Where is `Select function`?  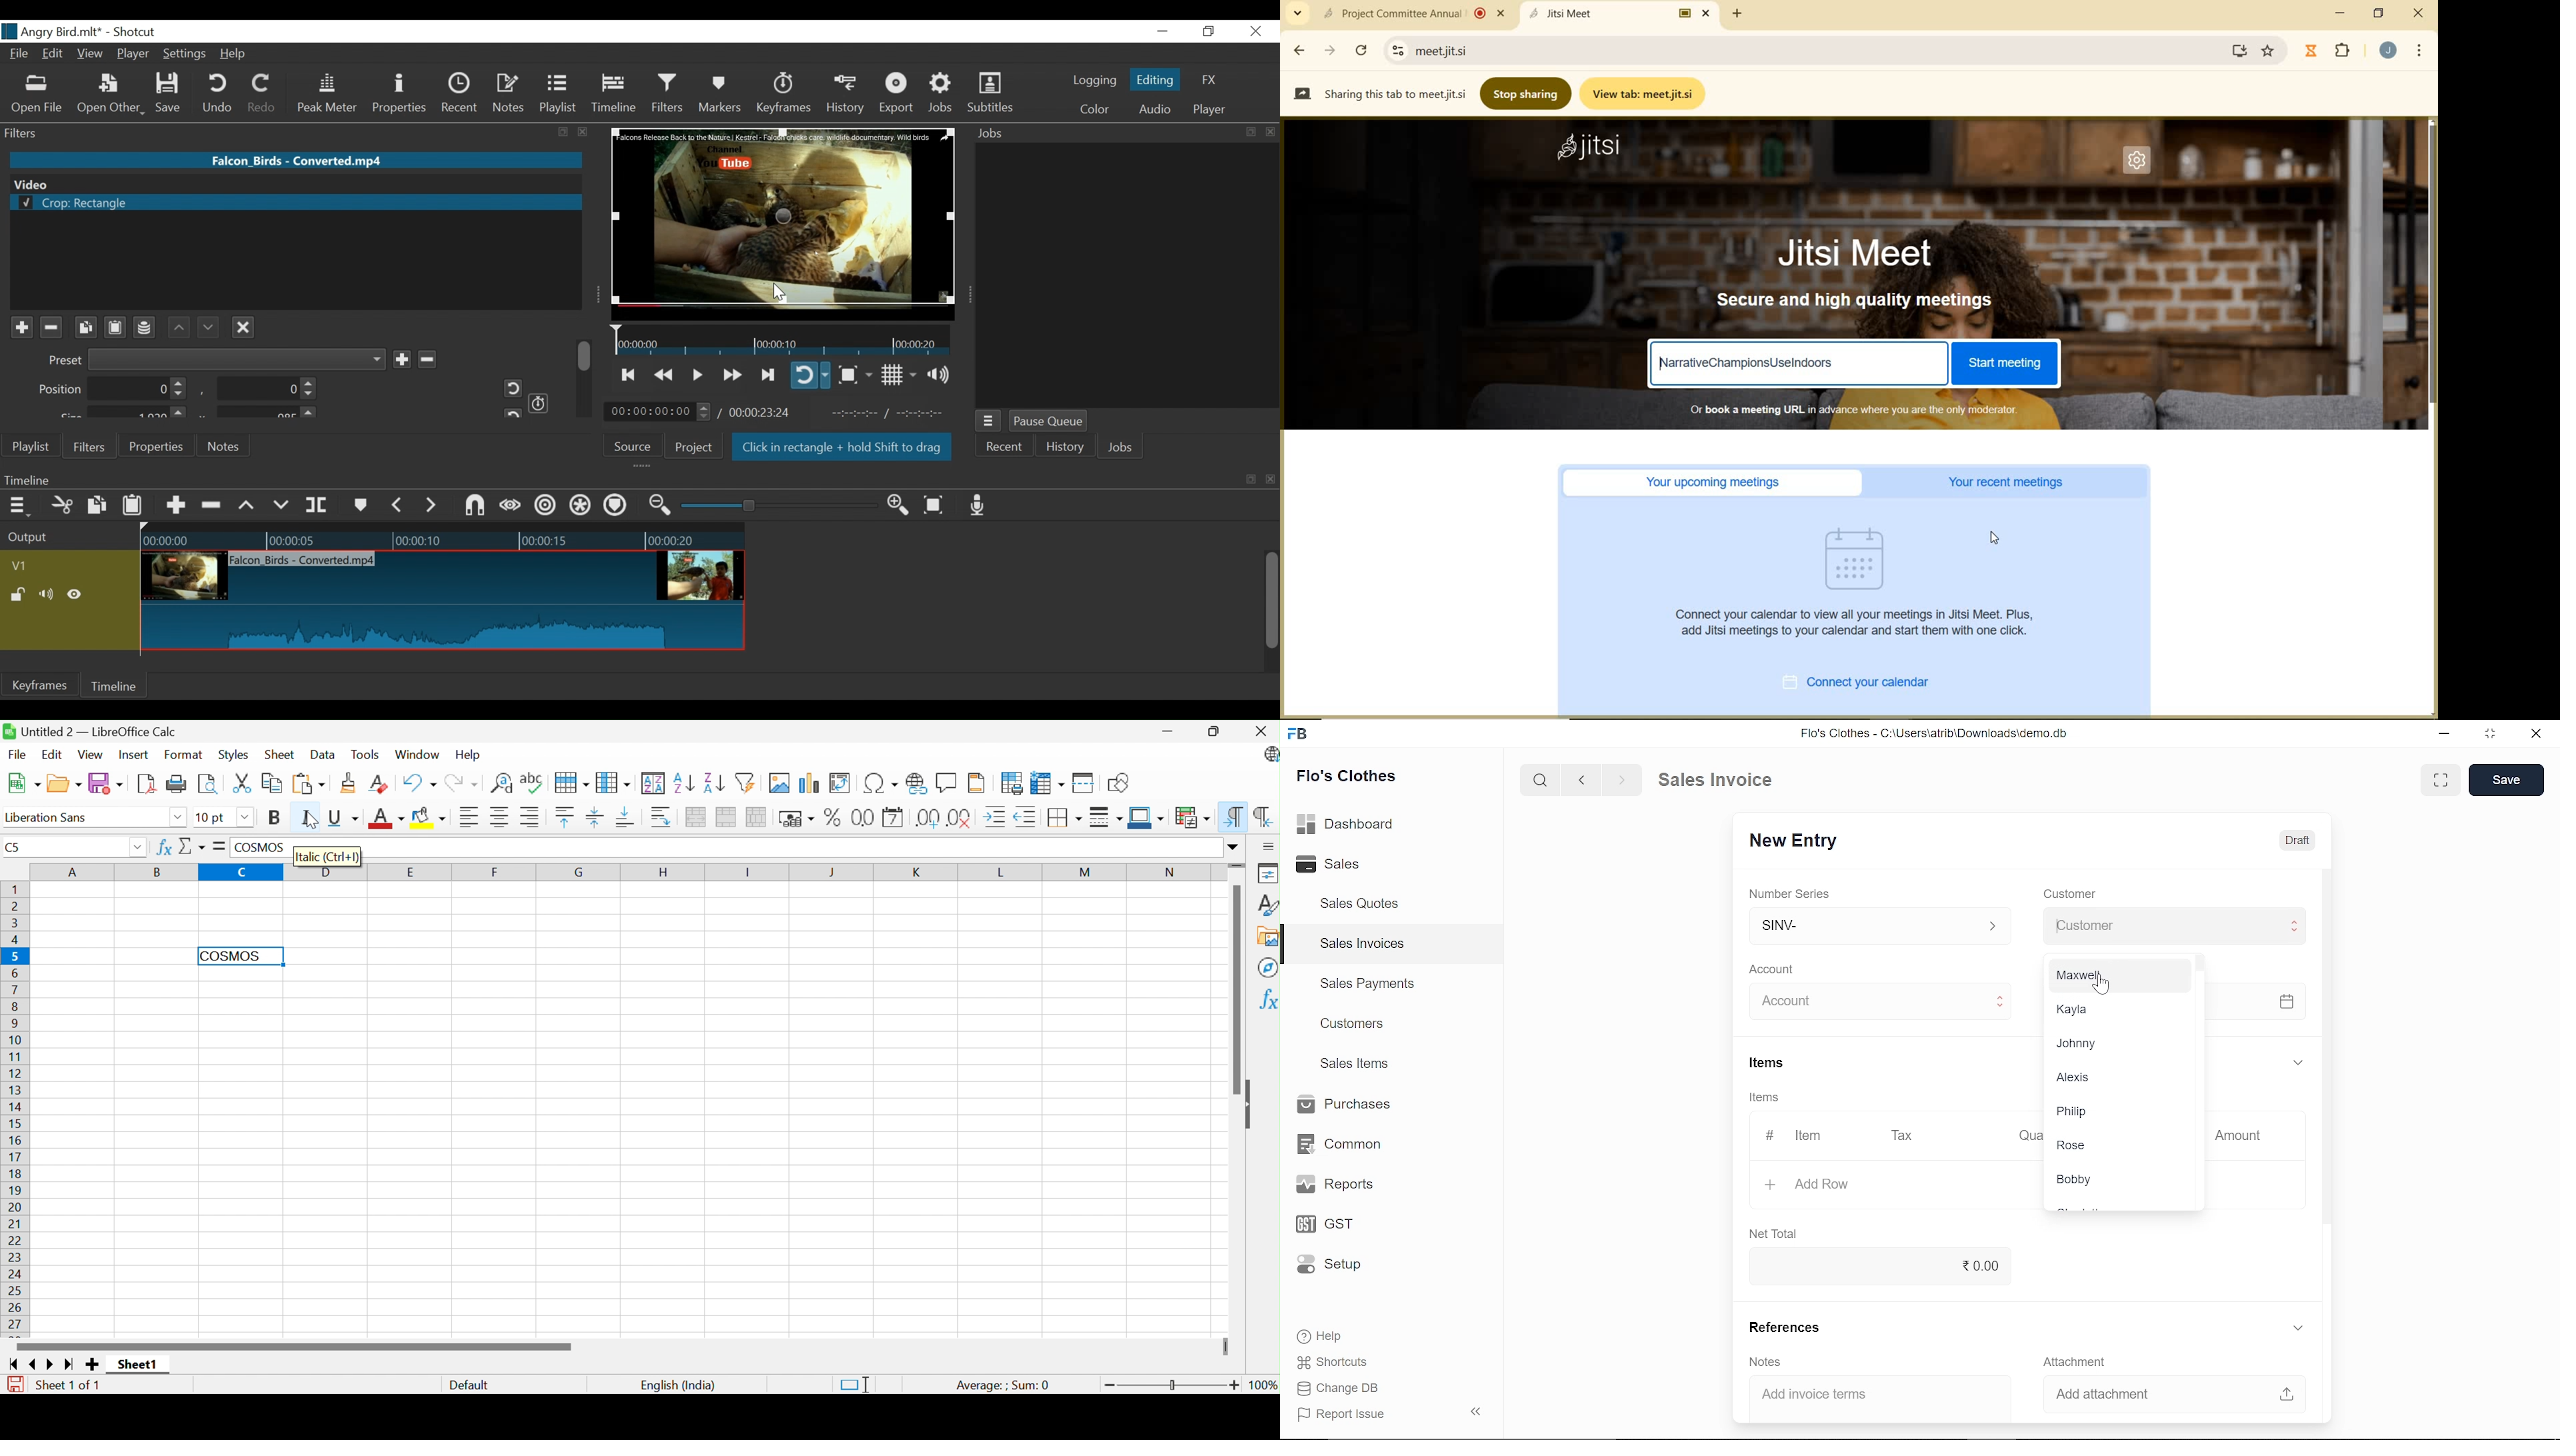 Select function is located at coordinates (192, 849).